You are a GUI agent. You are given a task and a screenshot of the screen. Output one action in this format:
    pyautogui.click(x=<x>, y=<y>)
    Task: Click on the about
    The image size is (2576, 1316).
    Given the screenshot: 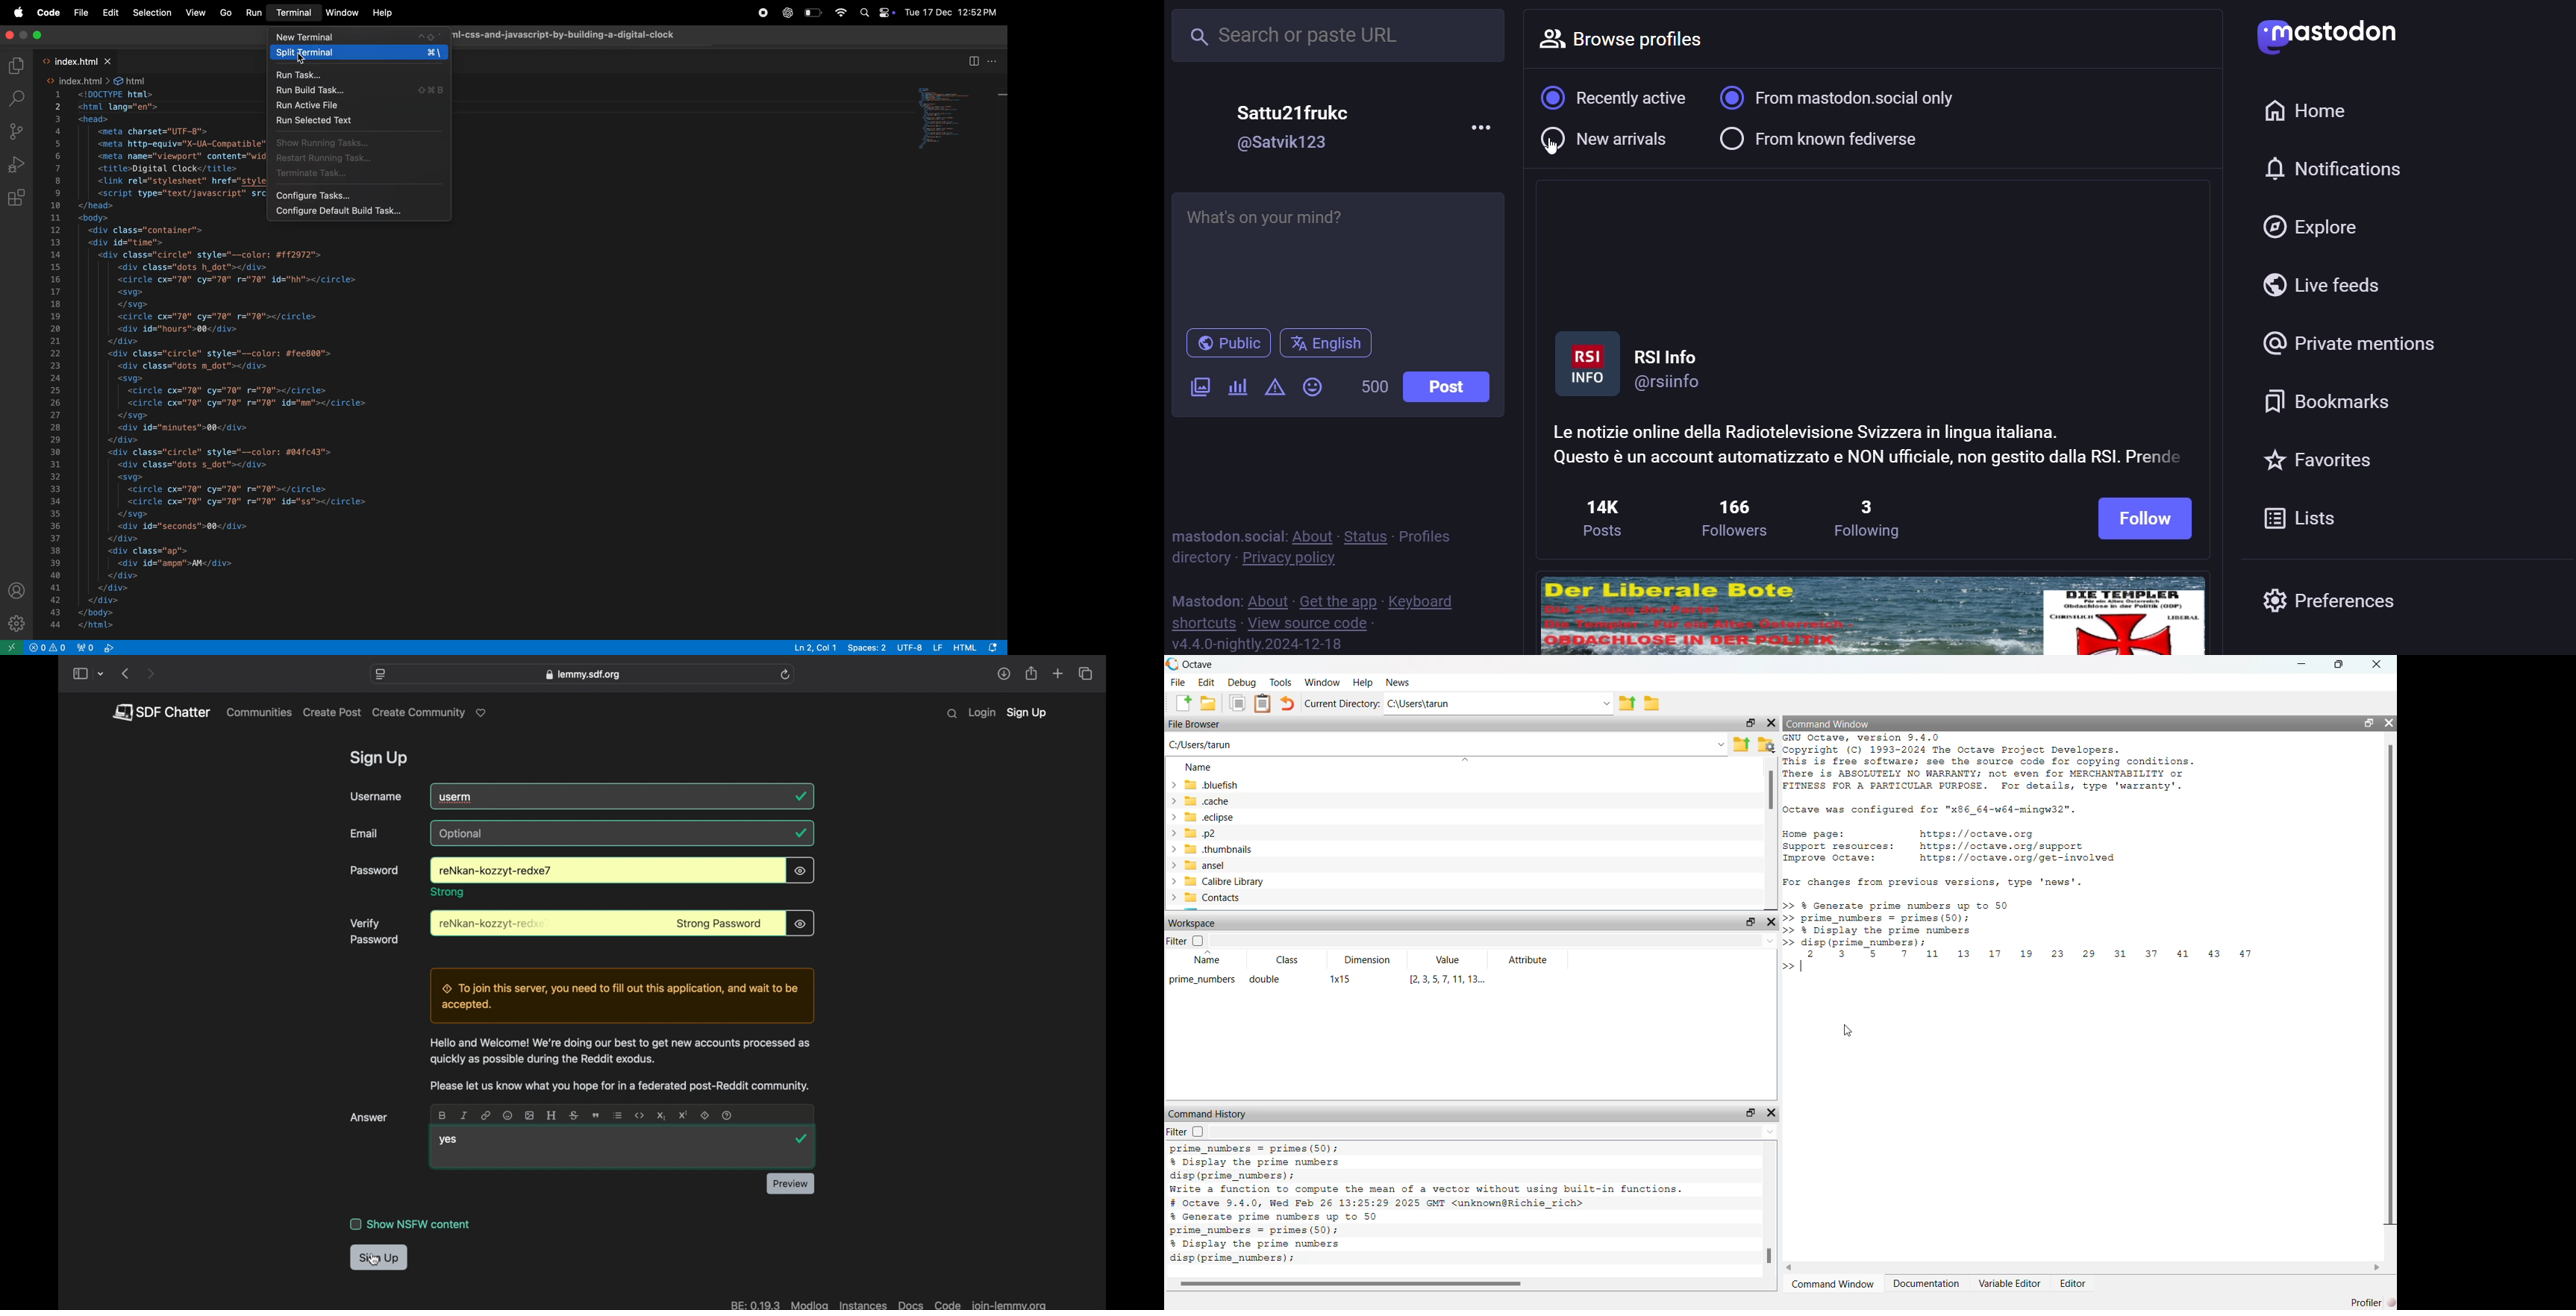 What is the action you would take?
    pyautogui.click(x=1313, y=535)
    